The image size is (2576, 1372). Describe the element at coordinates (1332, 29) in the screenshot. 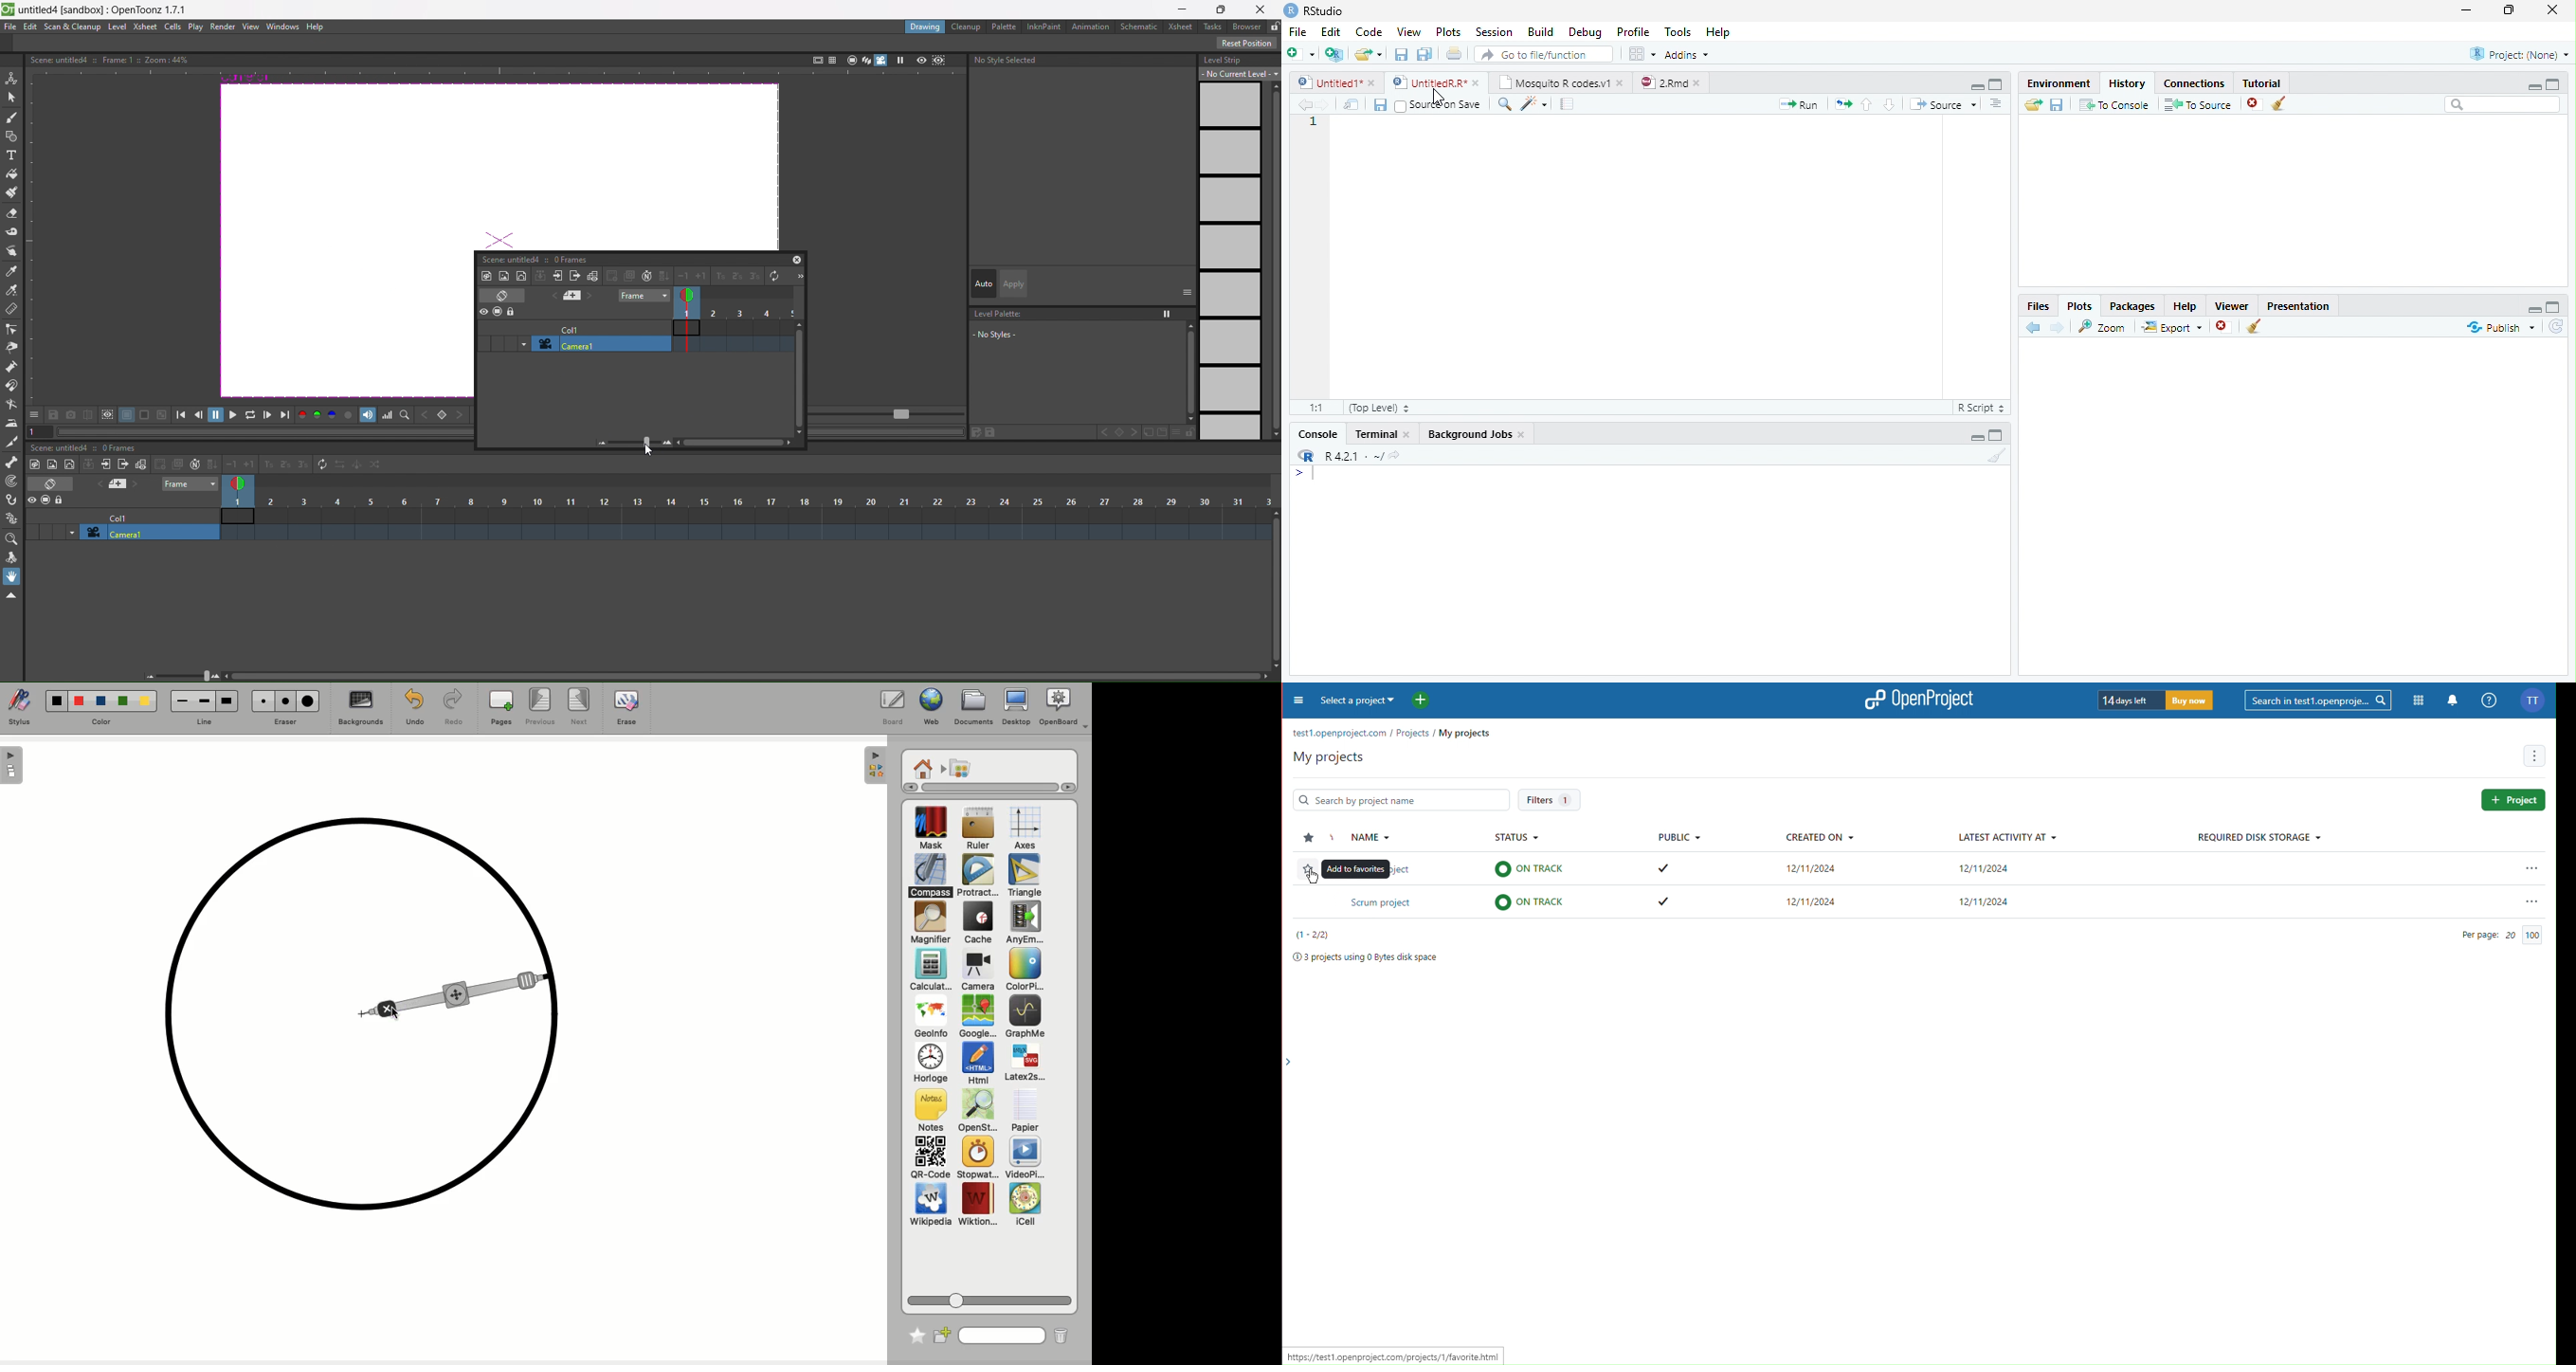

I see `Edit` at that location.